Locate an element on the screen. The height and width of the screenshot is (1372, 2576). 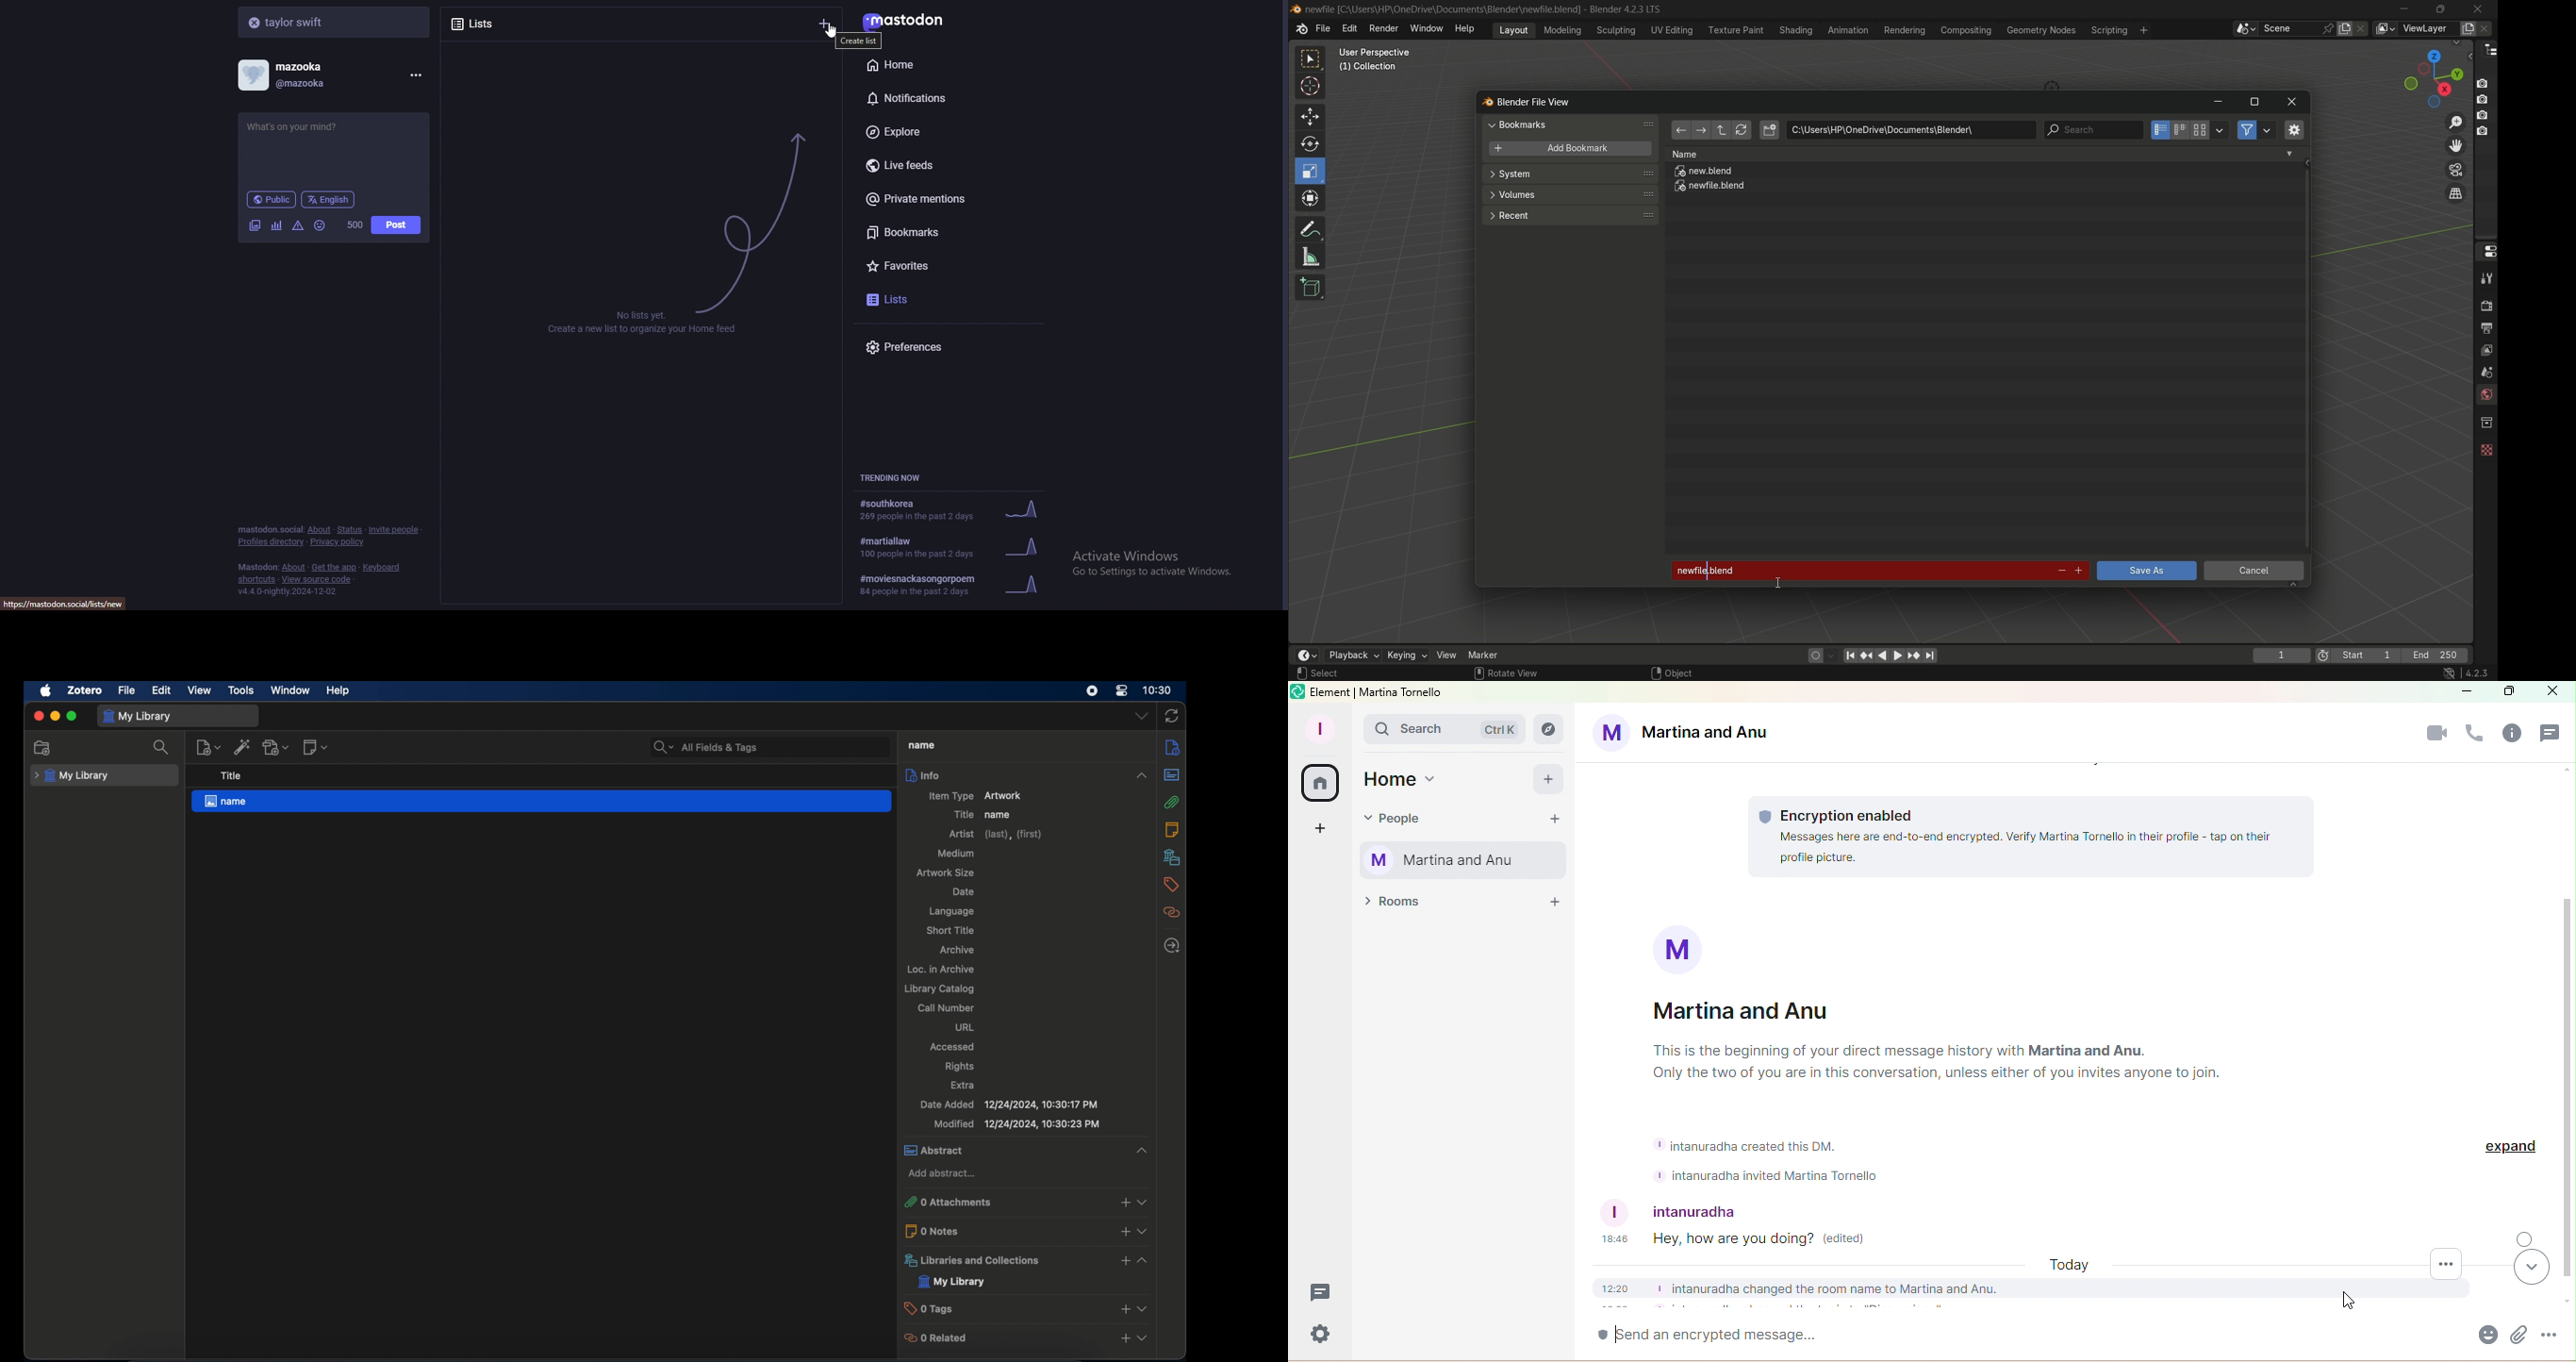
Emoji is located at coordinates (2488, 1335).